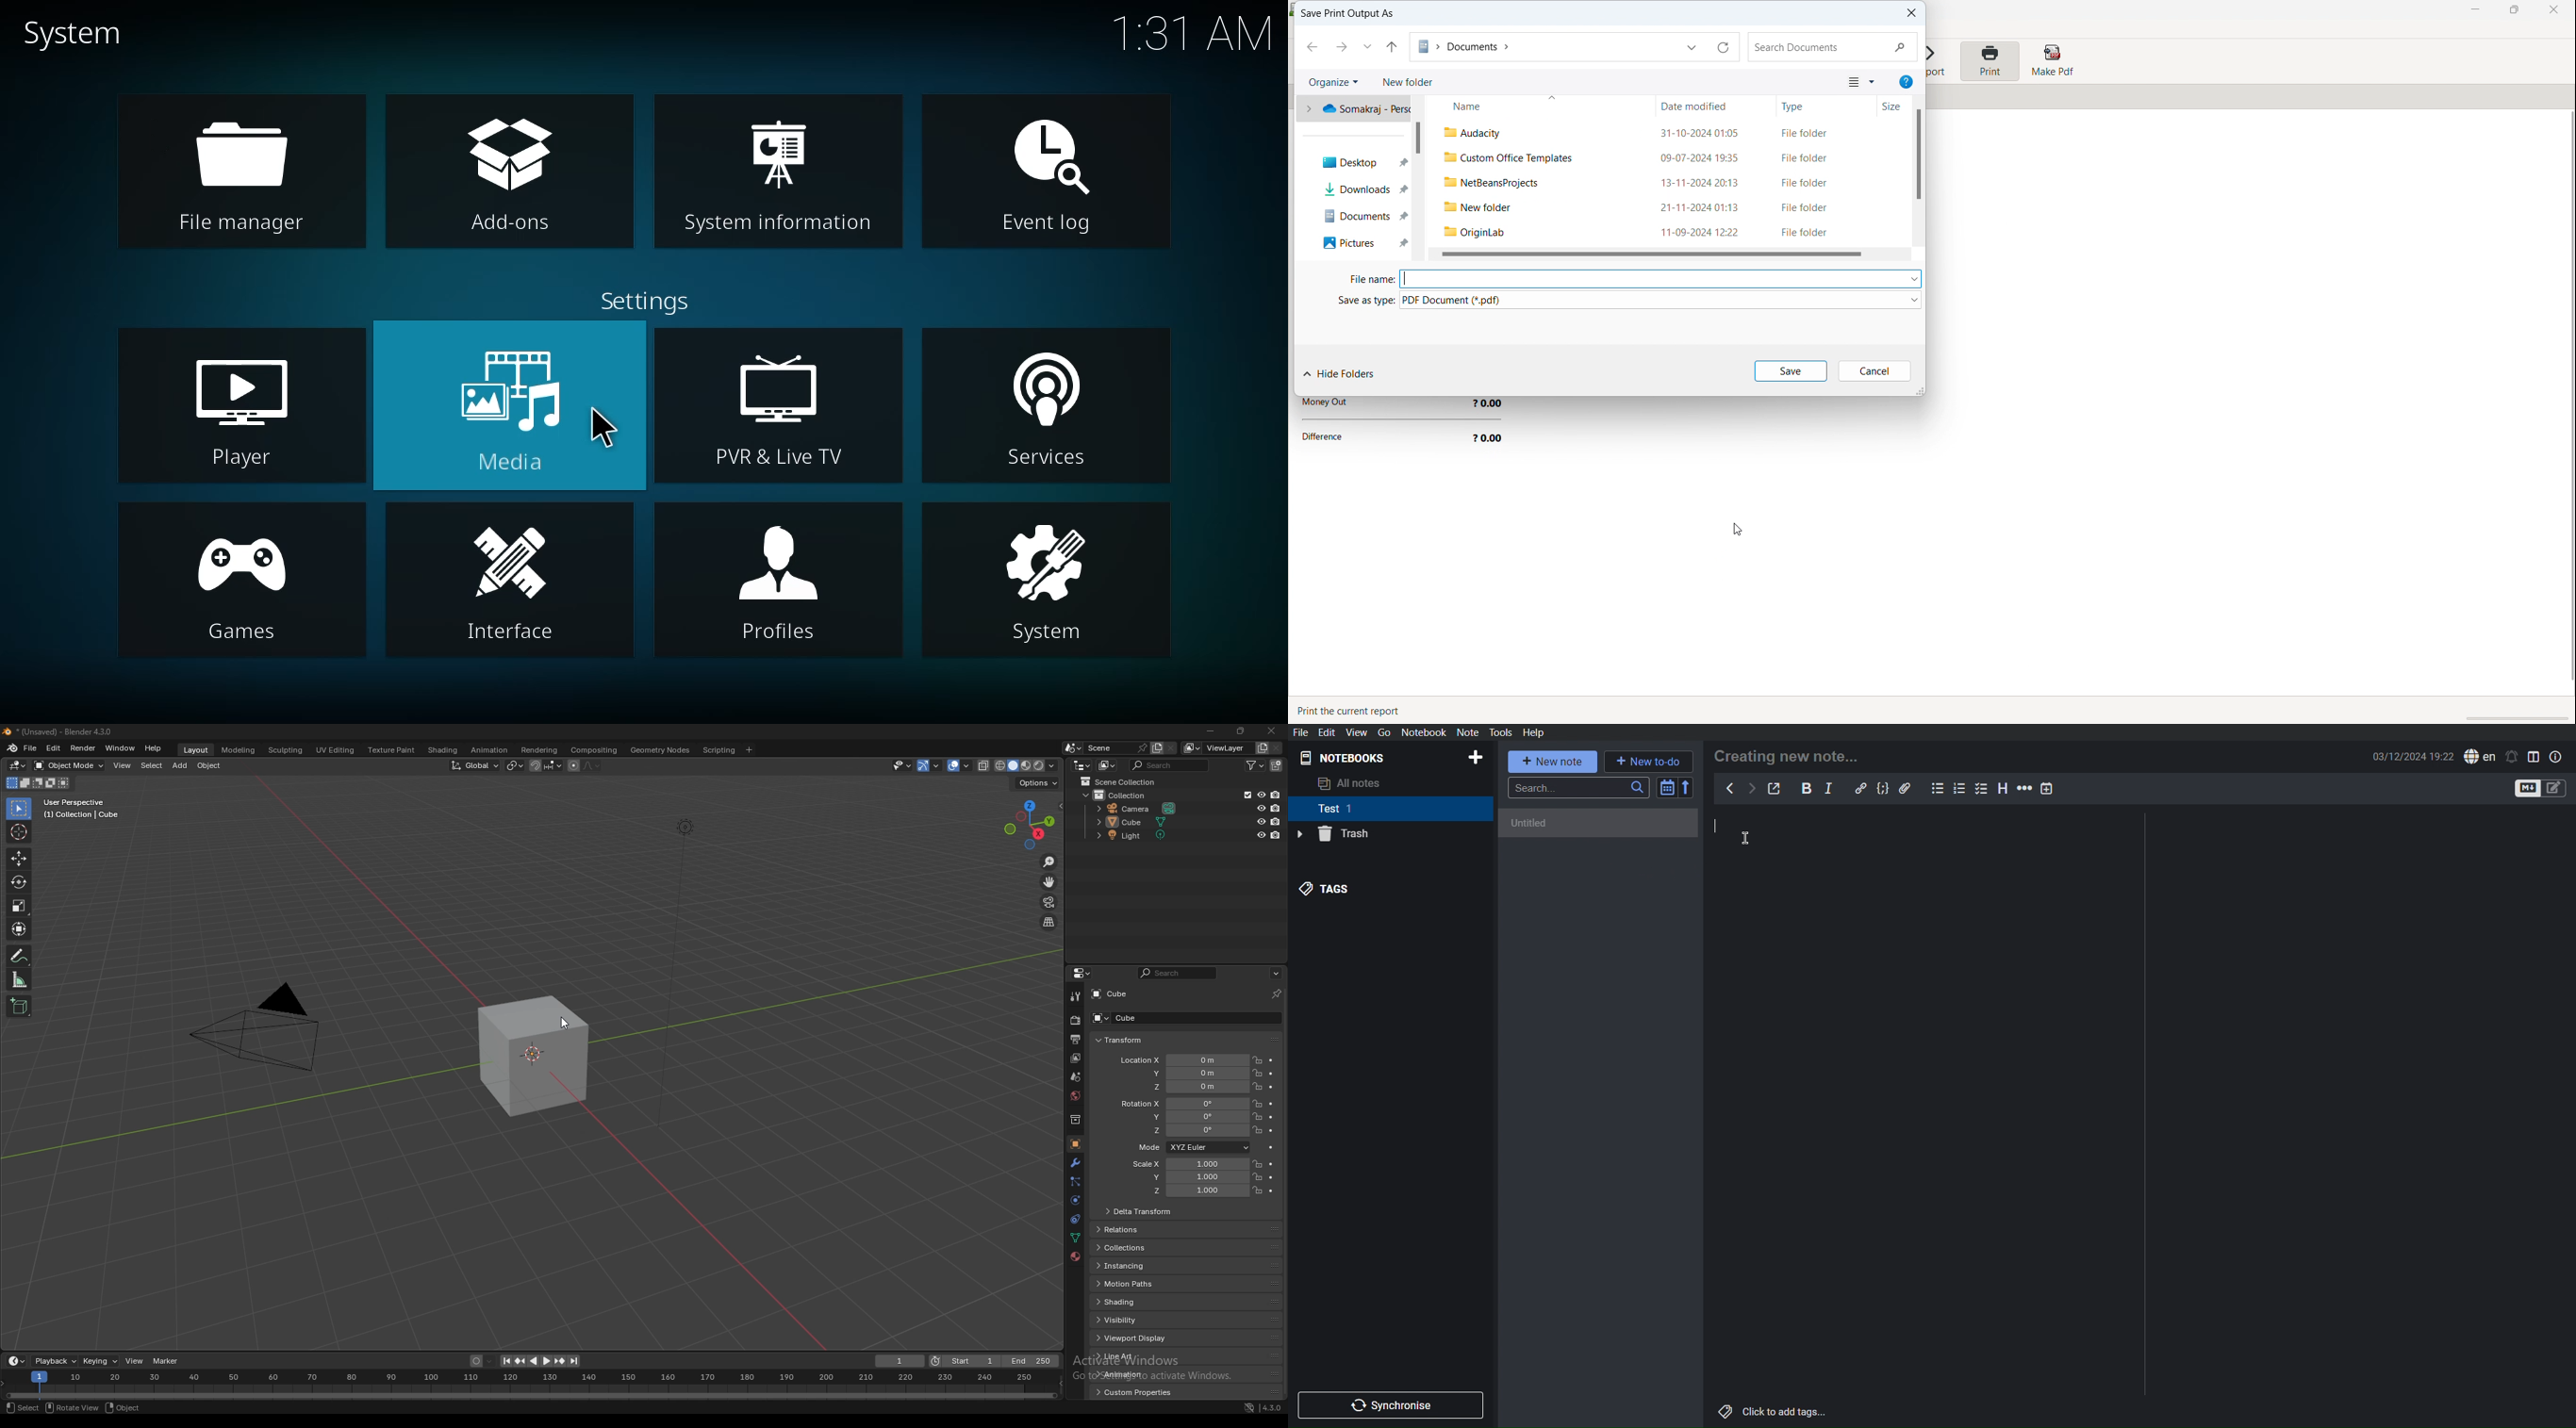 Image resolution: width=2576 pixels, height=1428 pixels. Describe the element at coordinates (1389, 1405) in the screenshot. I see `Synchronize` at that location.